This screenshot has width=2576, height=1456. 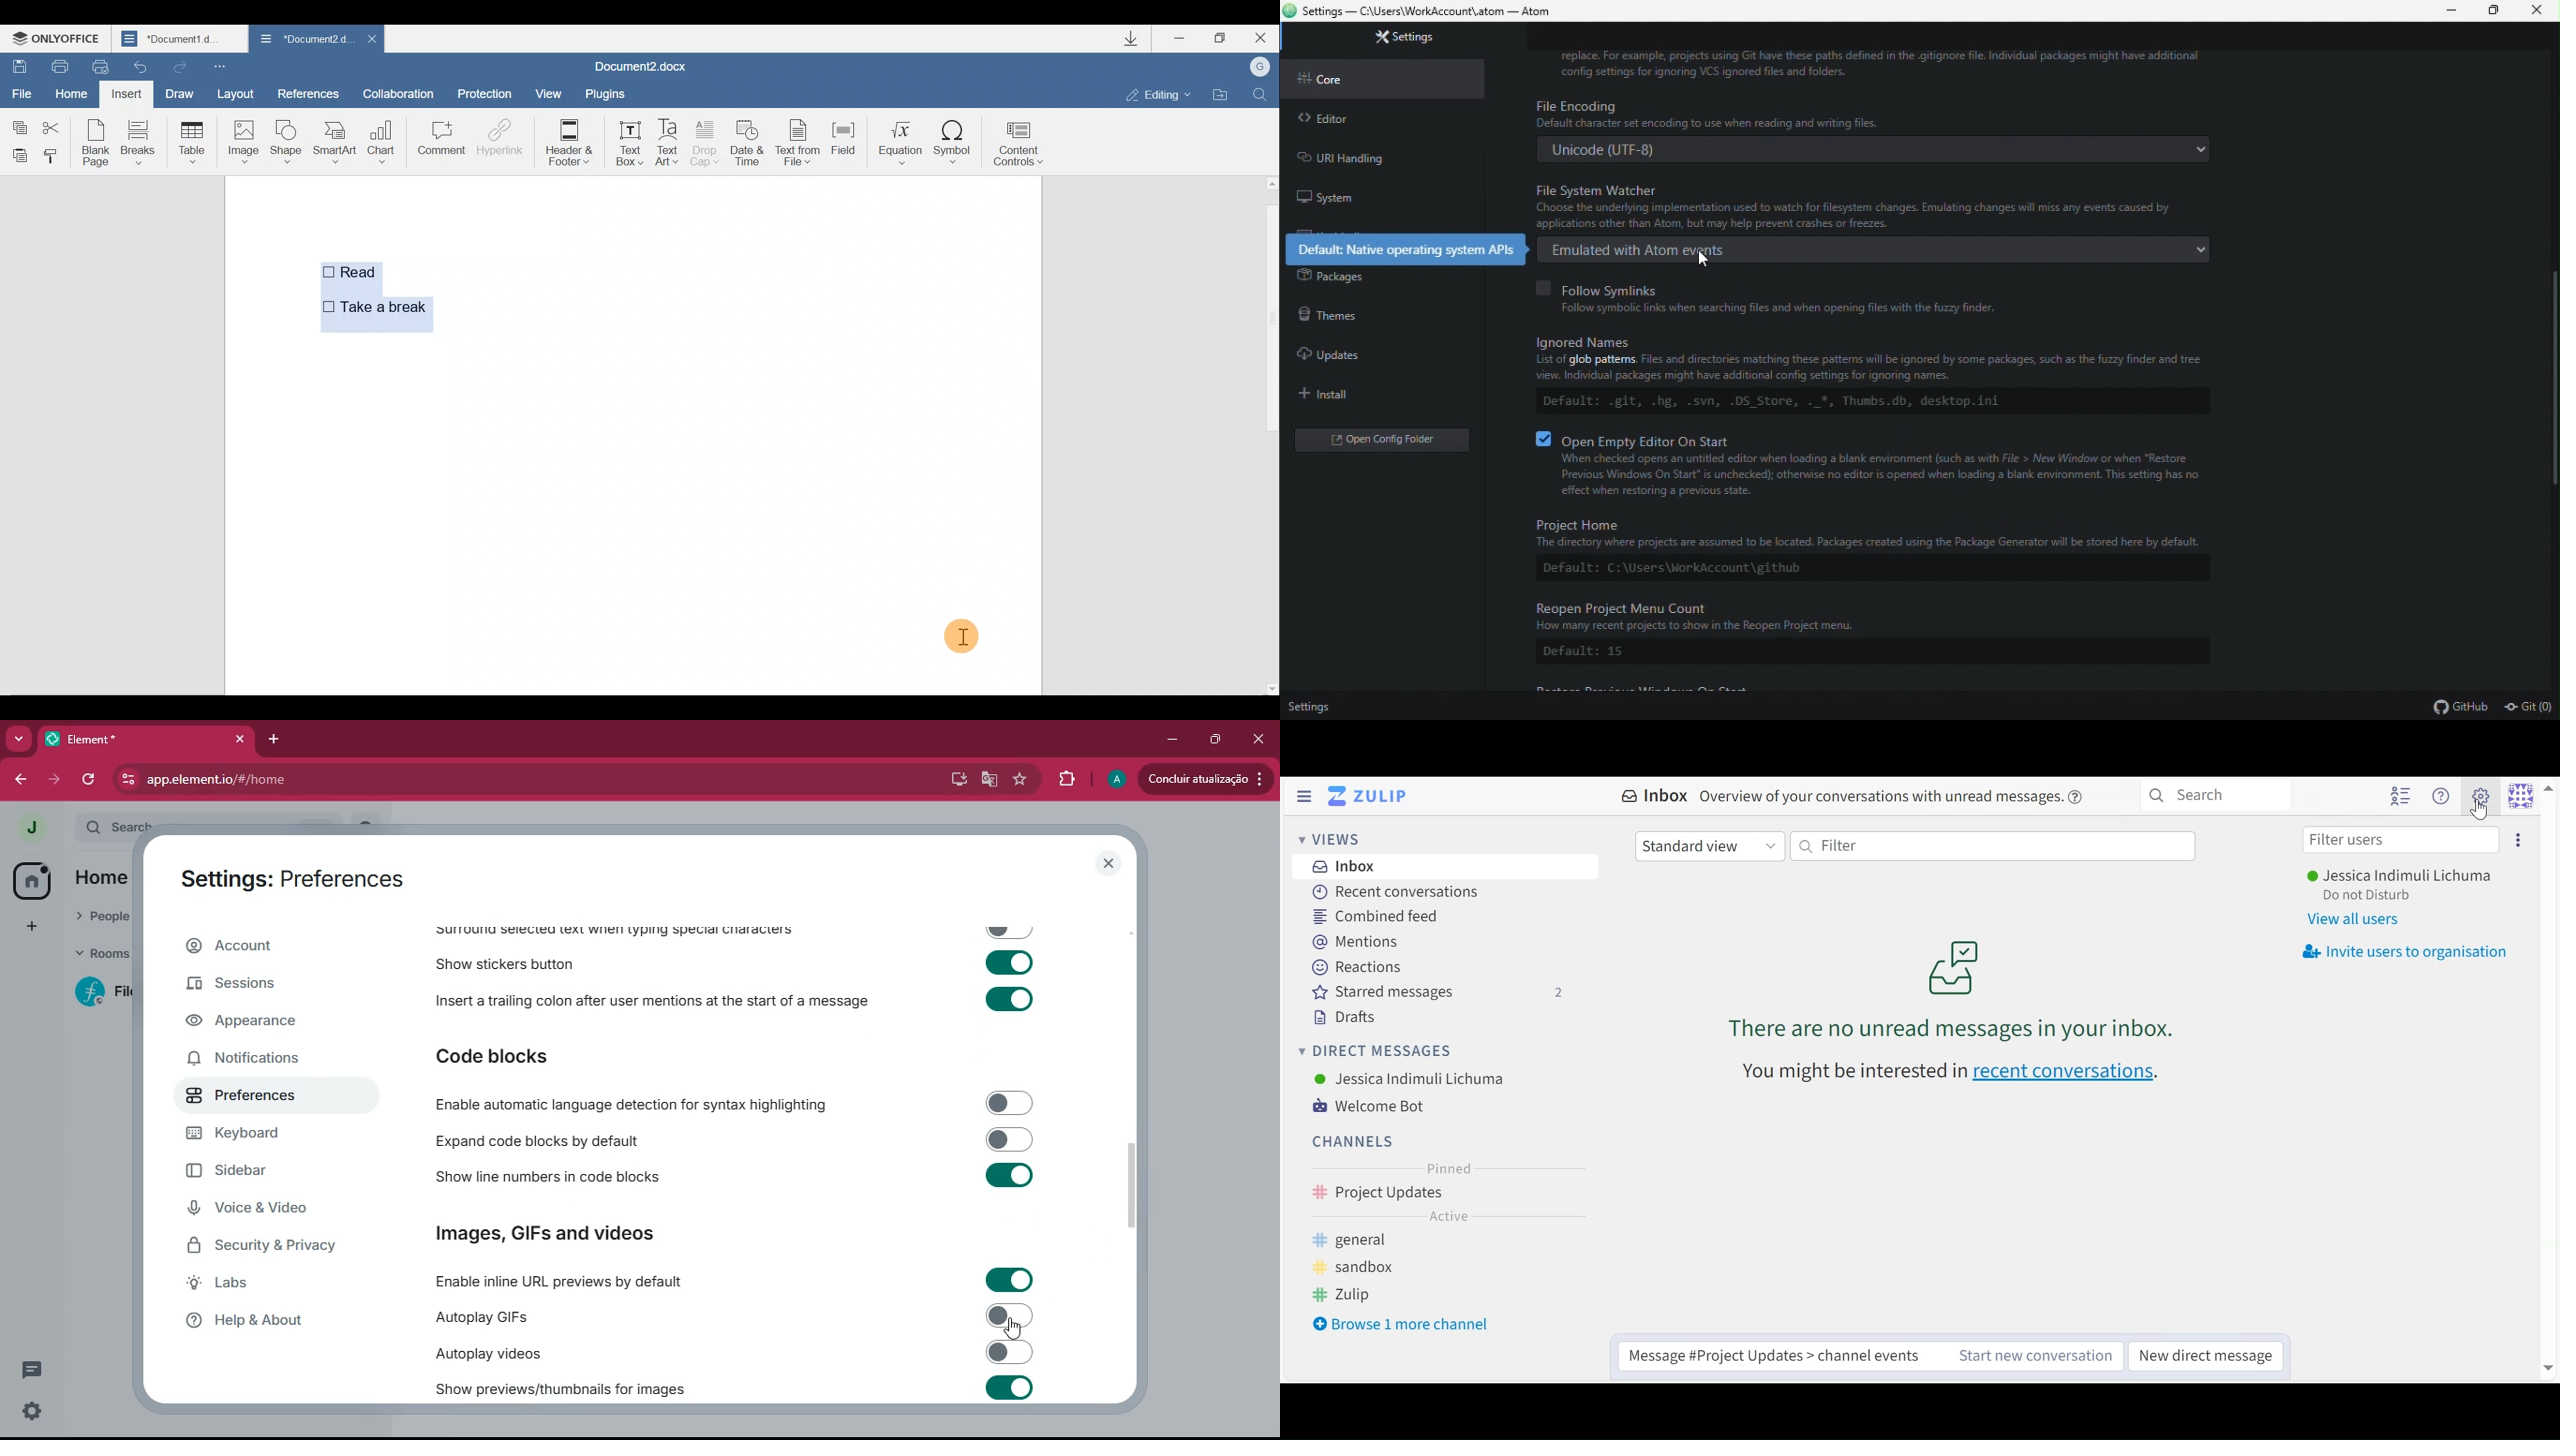 What do you see at coordinates (1408, 250) in the screenshot?
I see `default: native operating system APIs` at bounding box center [1408, 250].